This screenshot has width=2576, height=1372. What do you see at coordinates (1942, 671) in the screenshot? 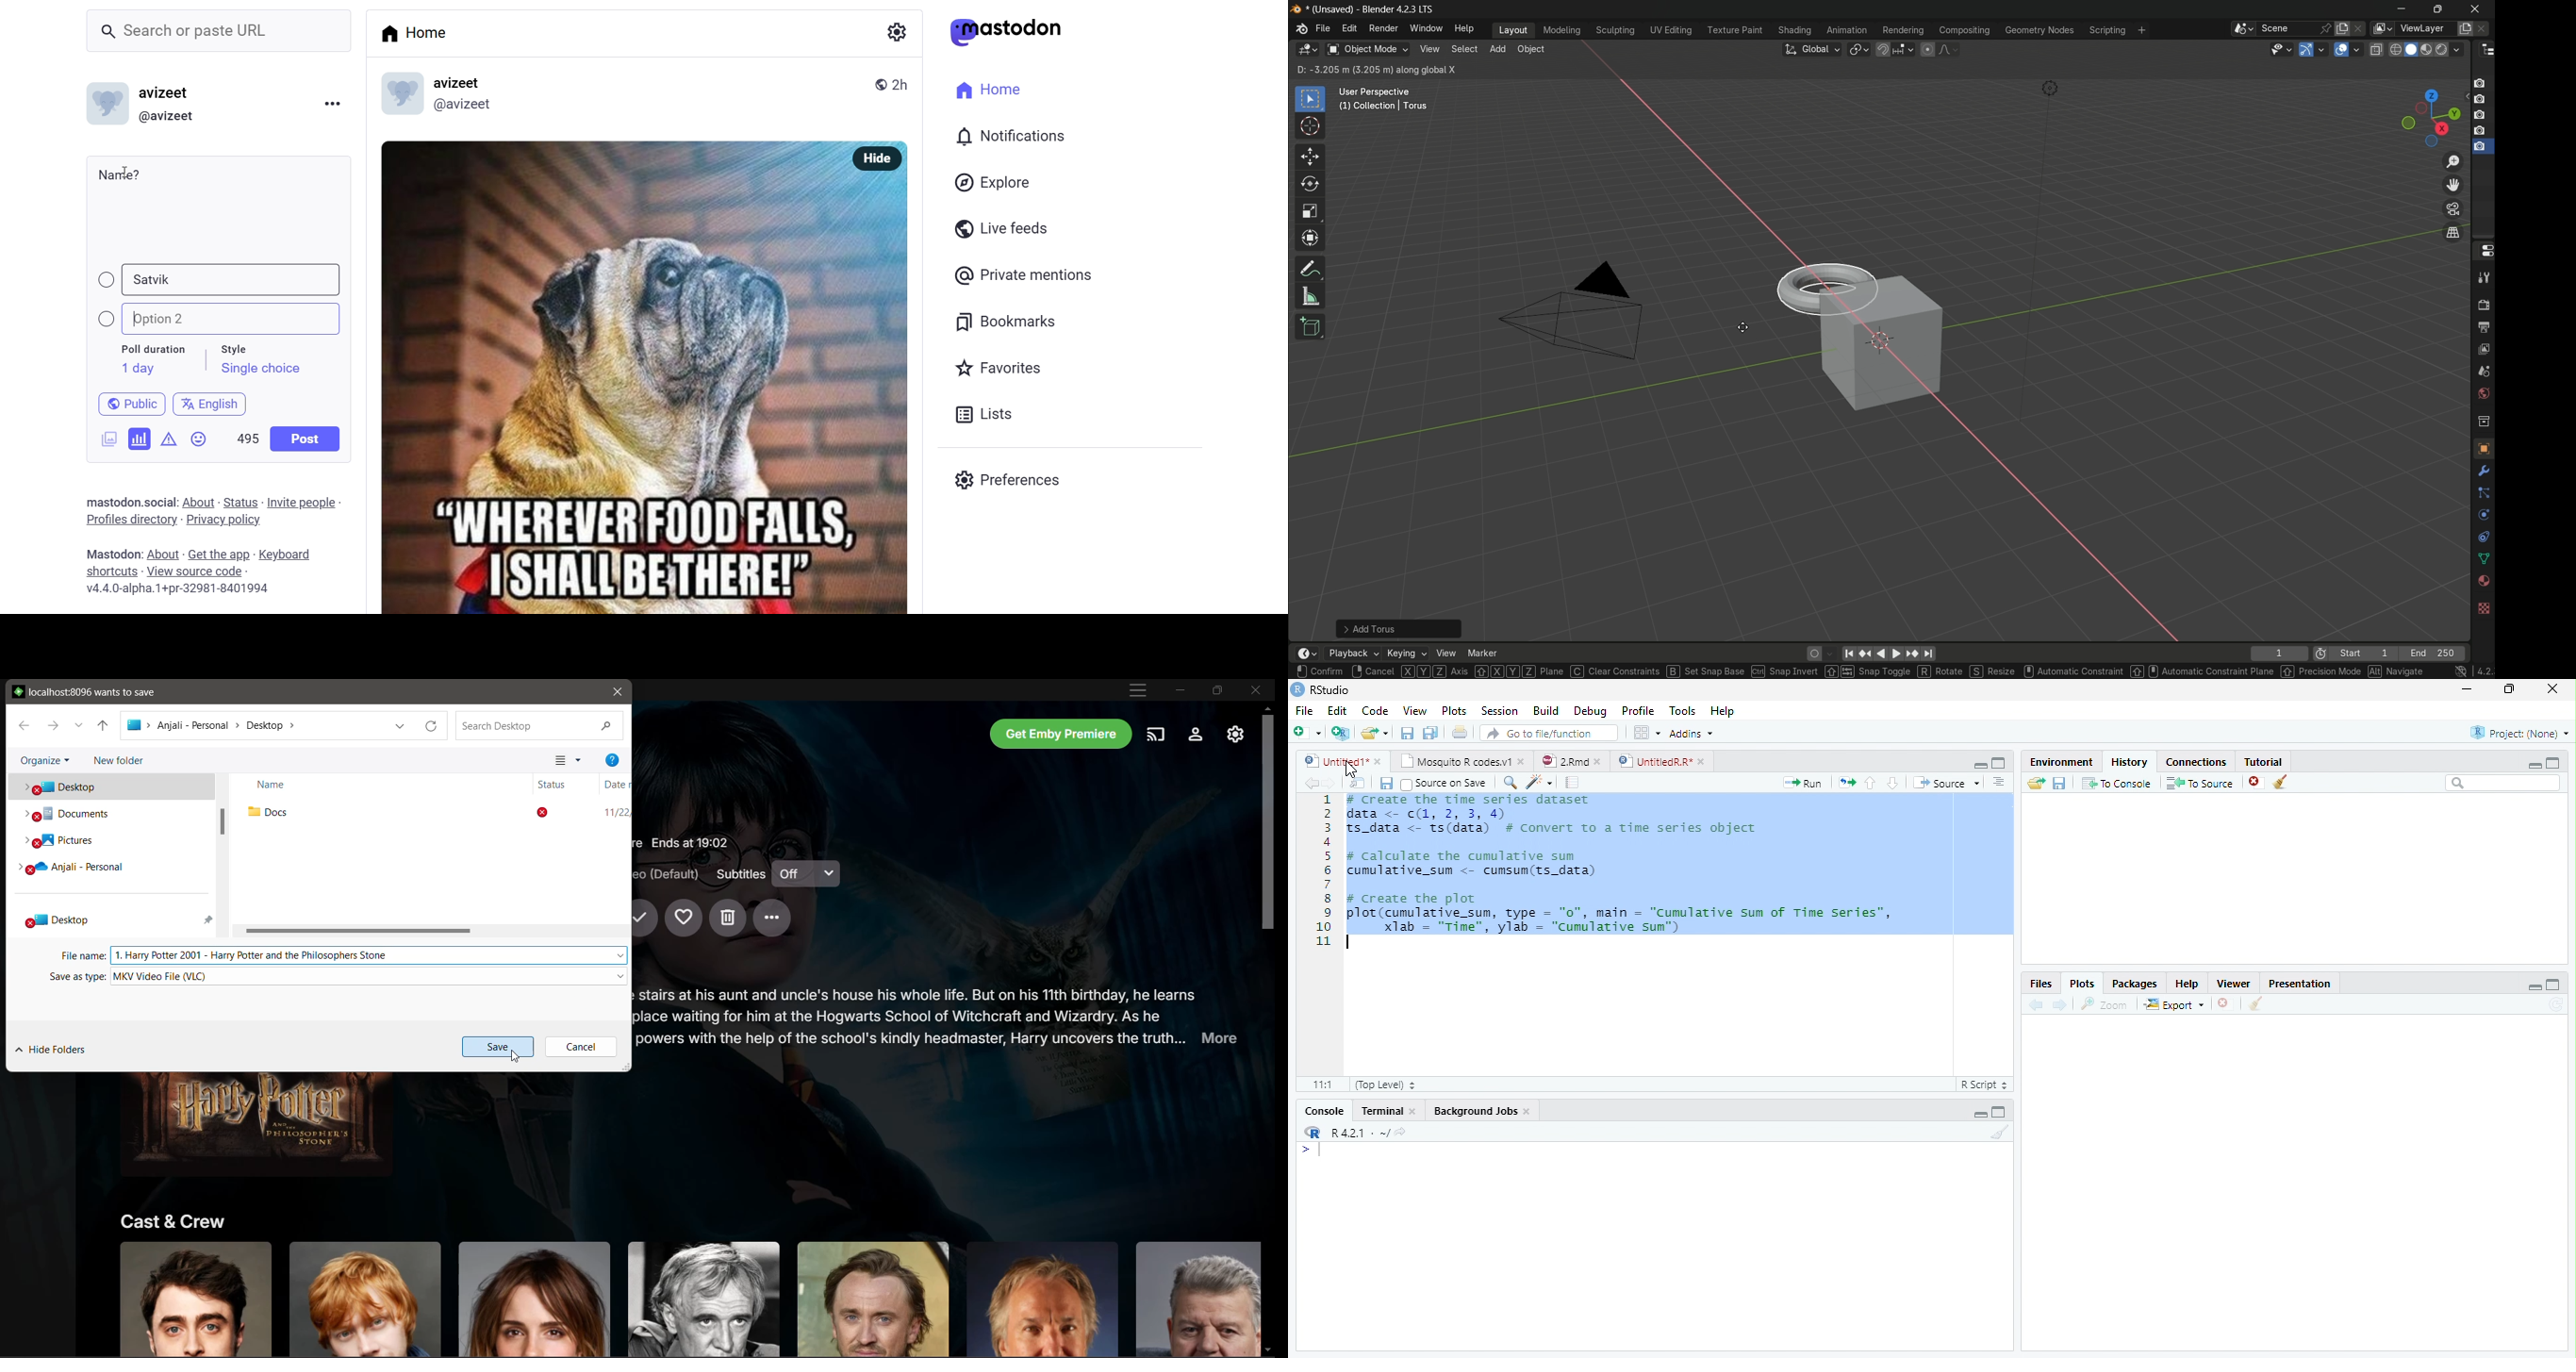
I see `Rotate` at bounding box center [1942, 671].